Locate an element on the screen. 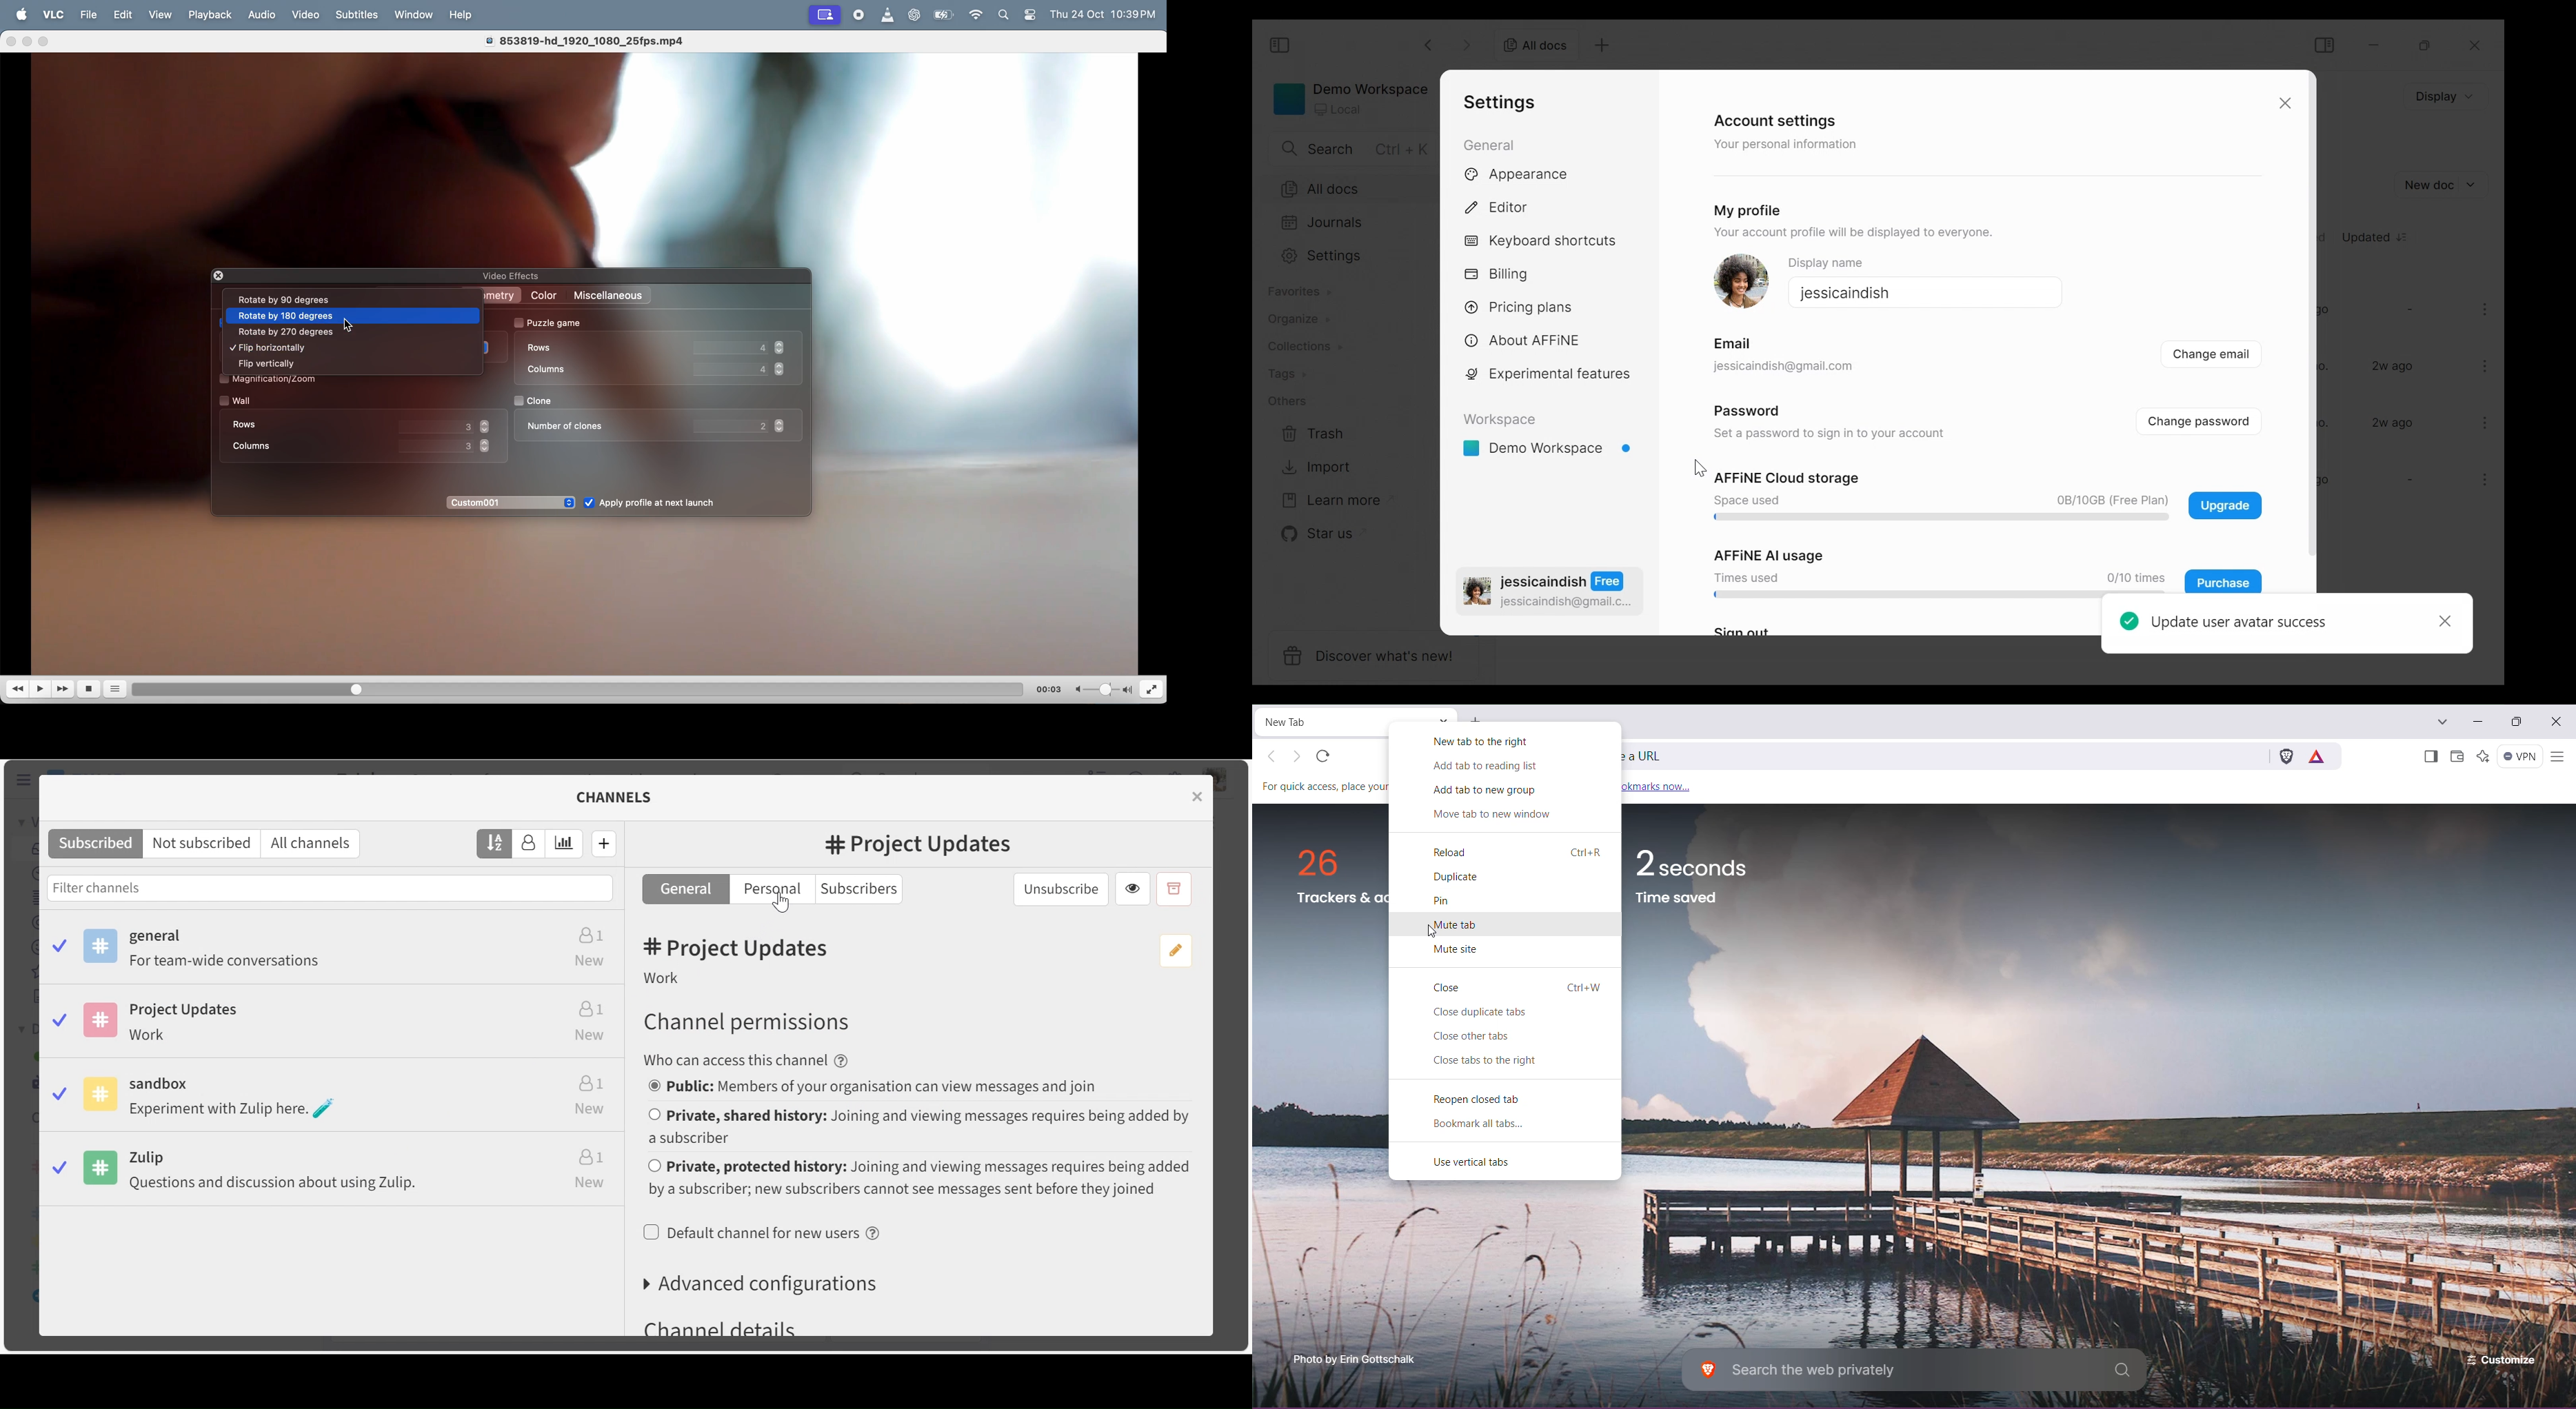 This screenshot has width=2576, height=1428. Not subscribed is located at coordinates (204, 844).